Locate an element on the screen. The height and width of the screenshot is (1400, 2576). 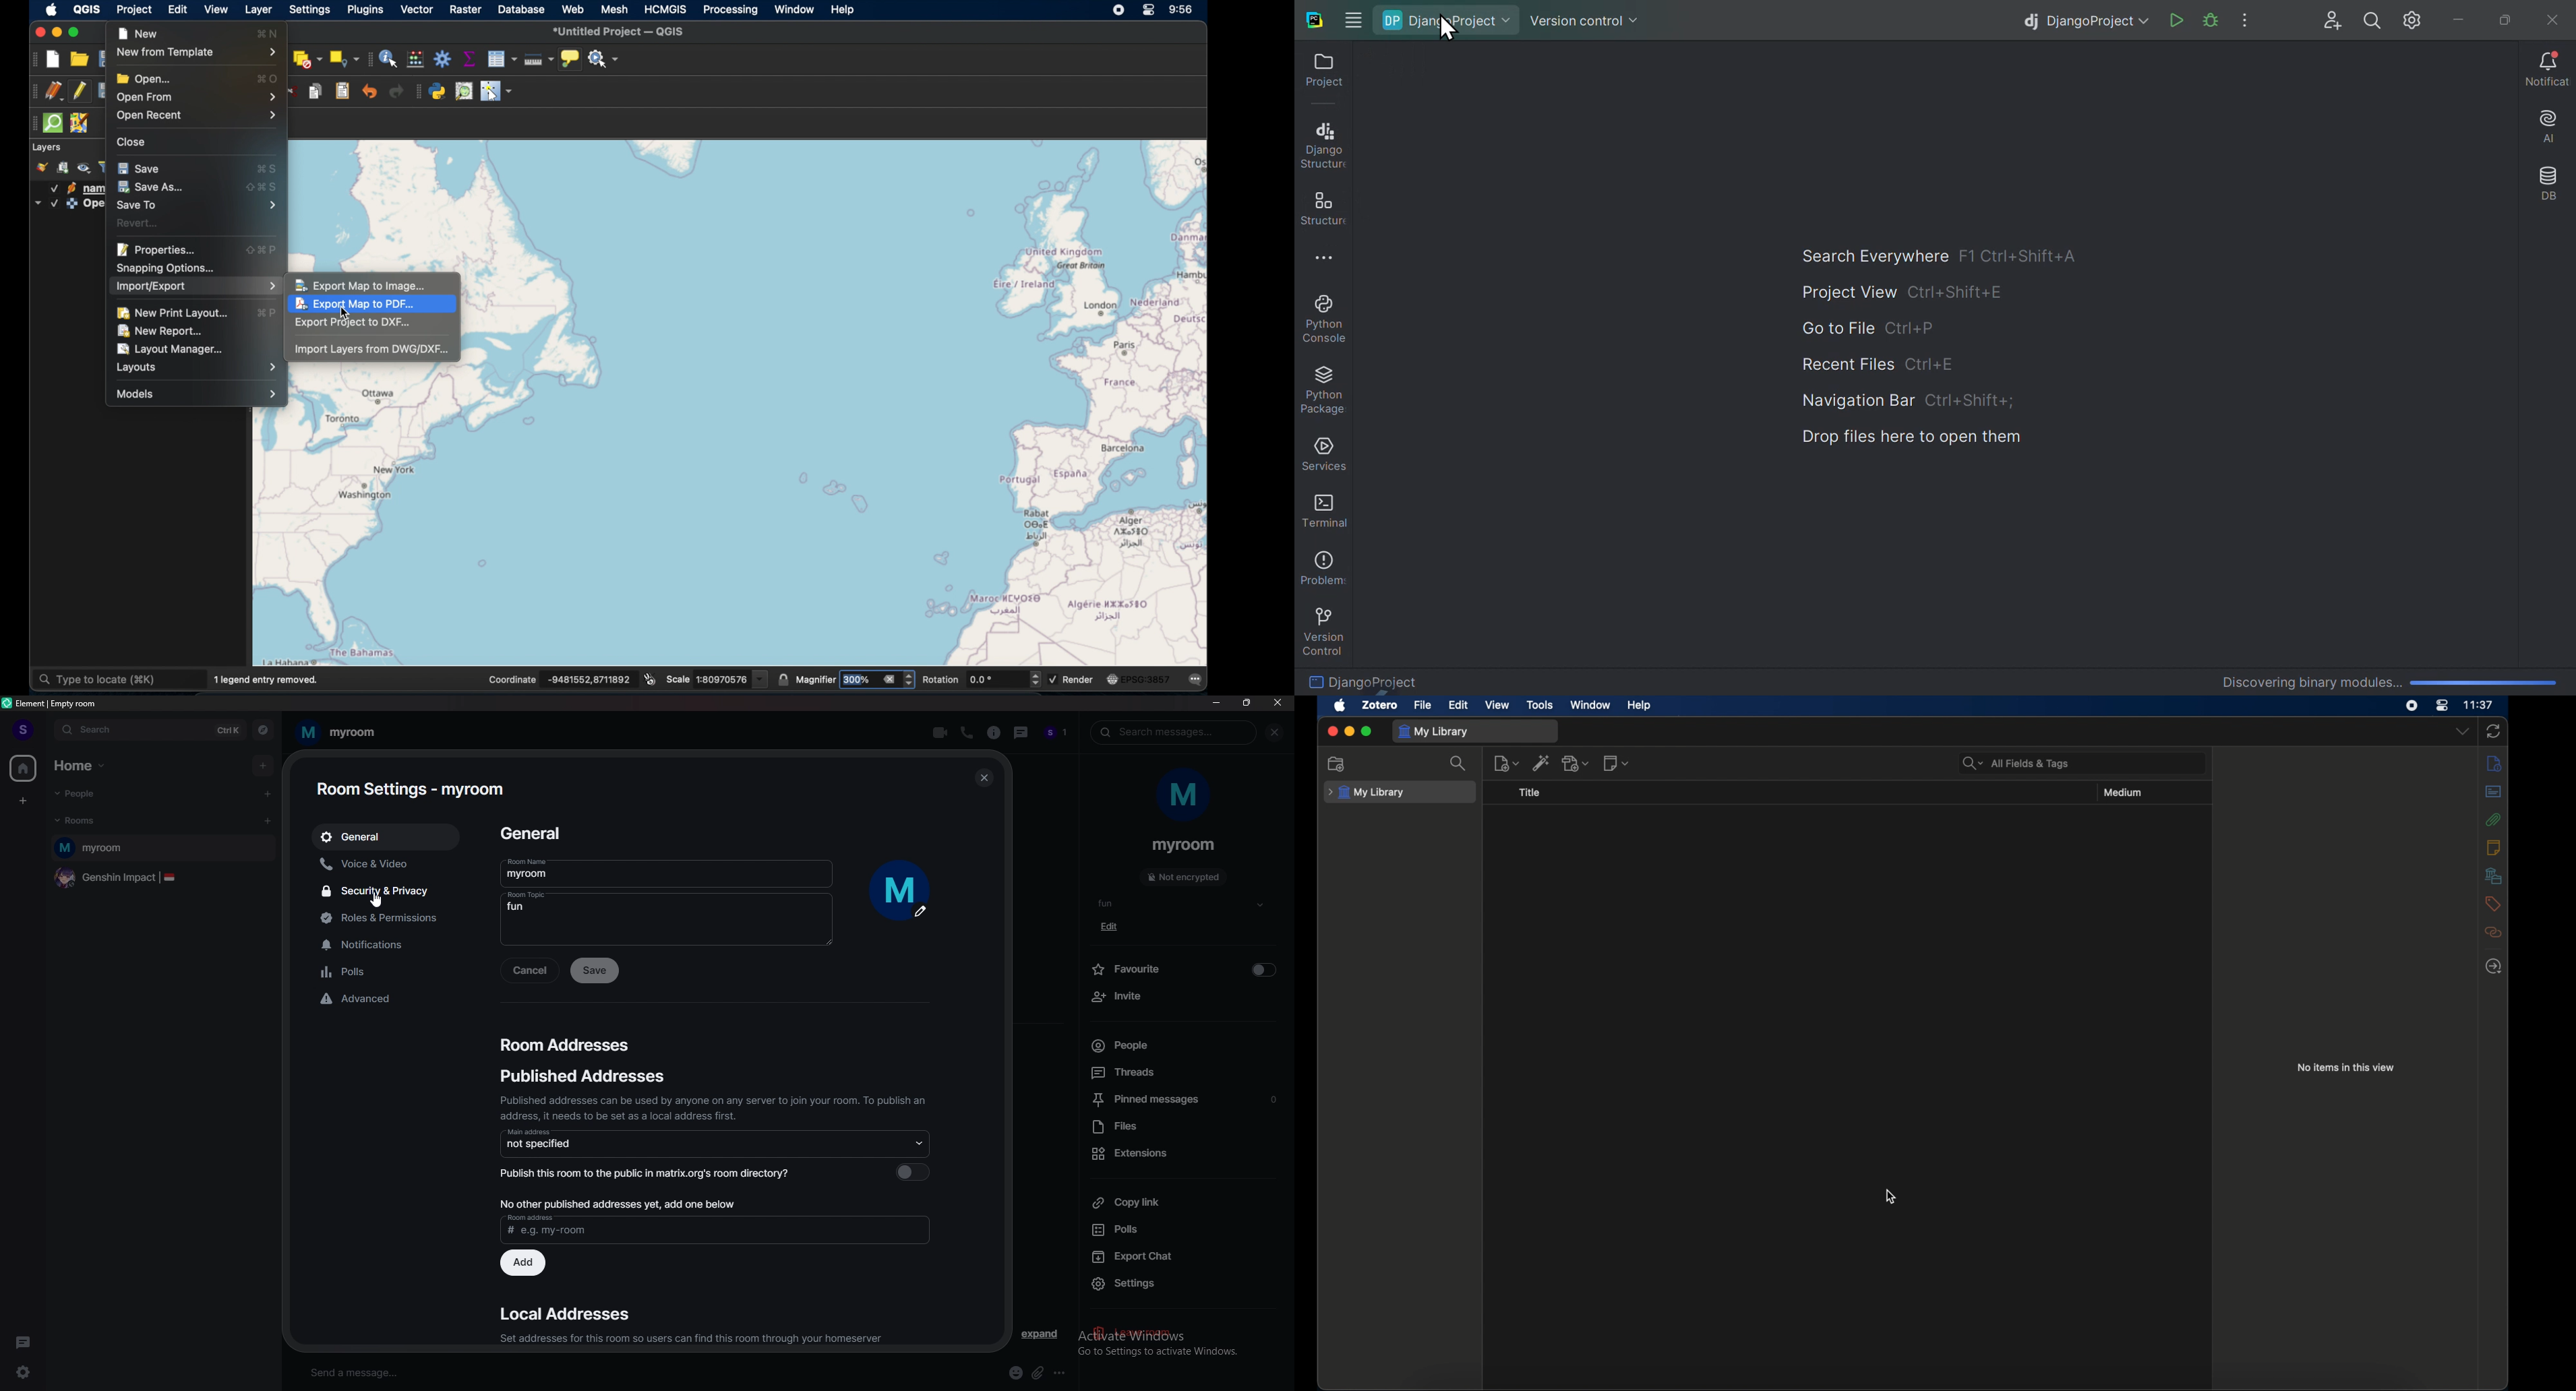
file is located at coordinates (1423, 705).